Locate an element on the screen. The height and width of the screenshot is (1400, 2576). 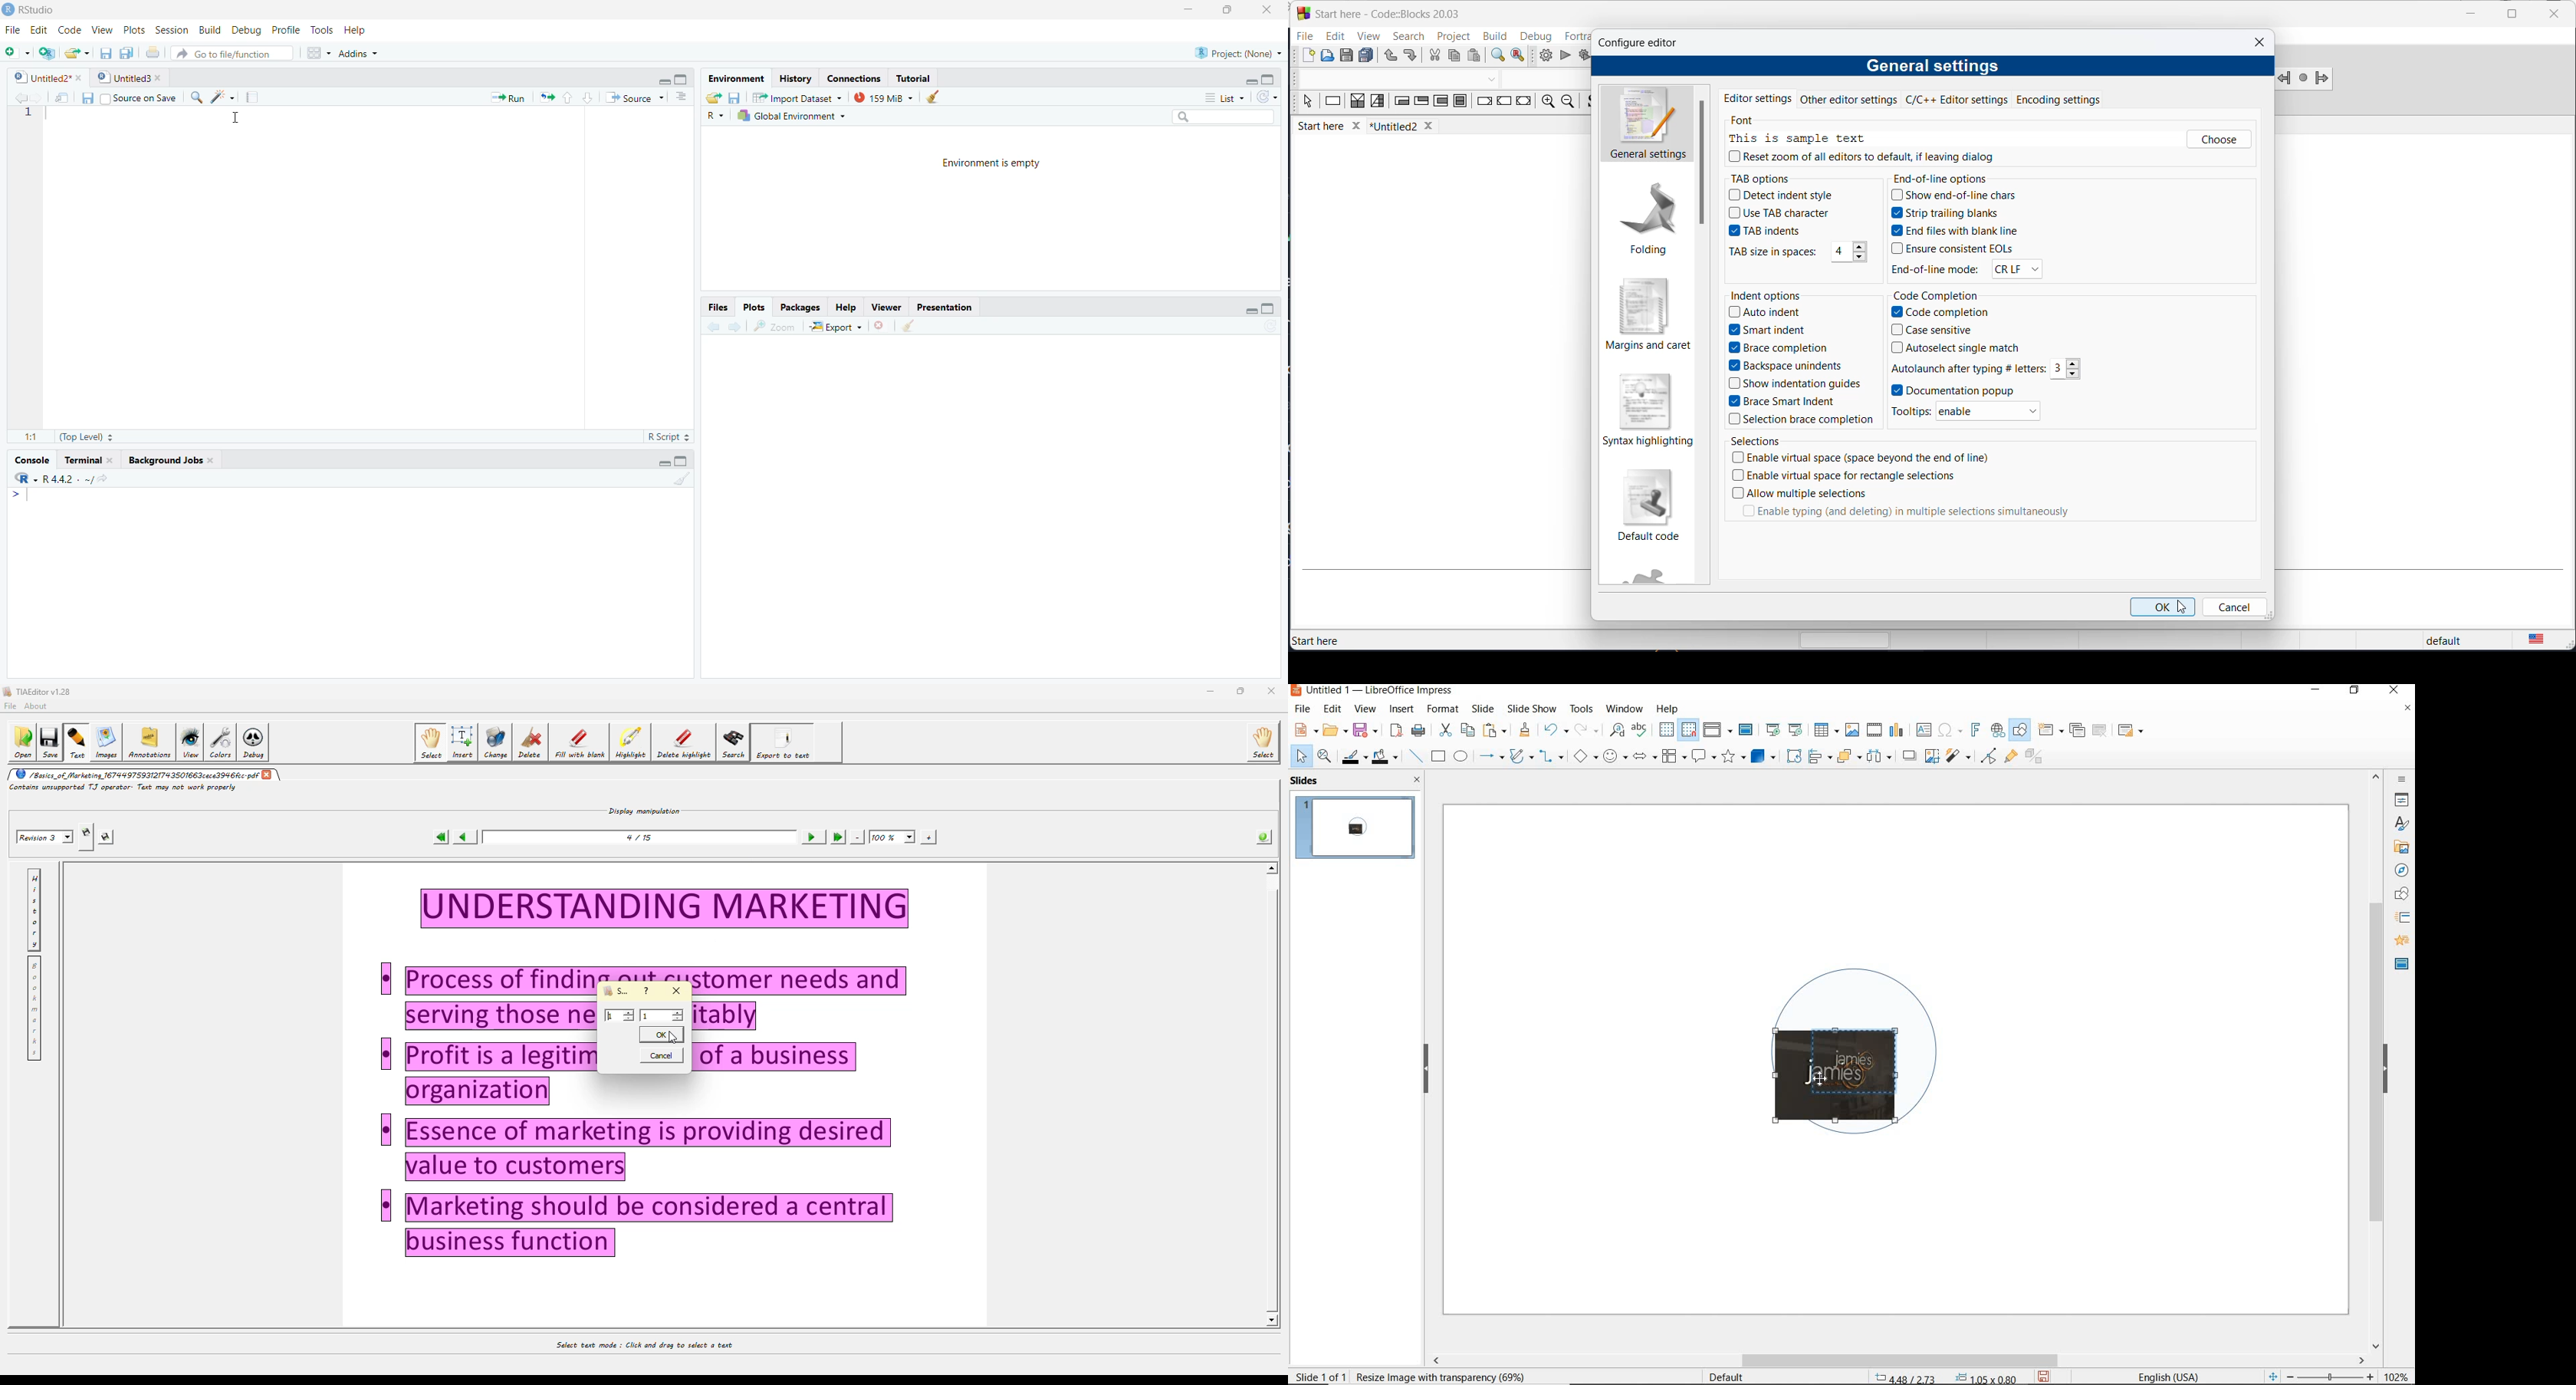
indent options is located at coordinates (1770, 295).